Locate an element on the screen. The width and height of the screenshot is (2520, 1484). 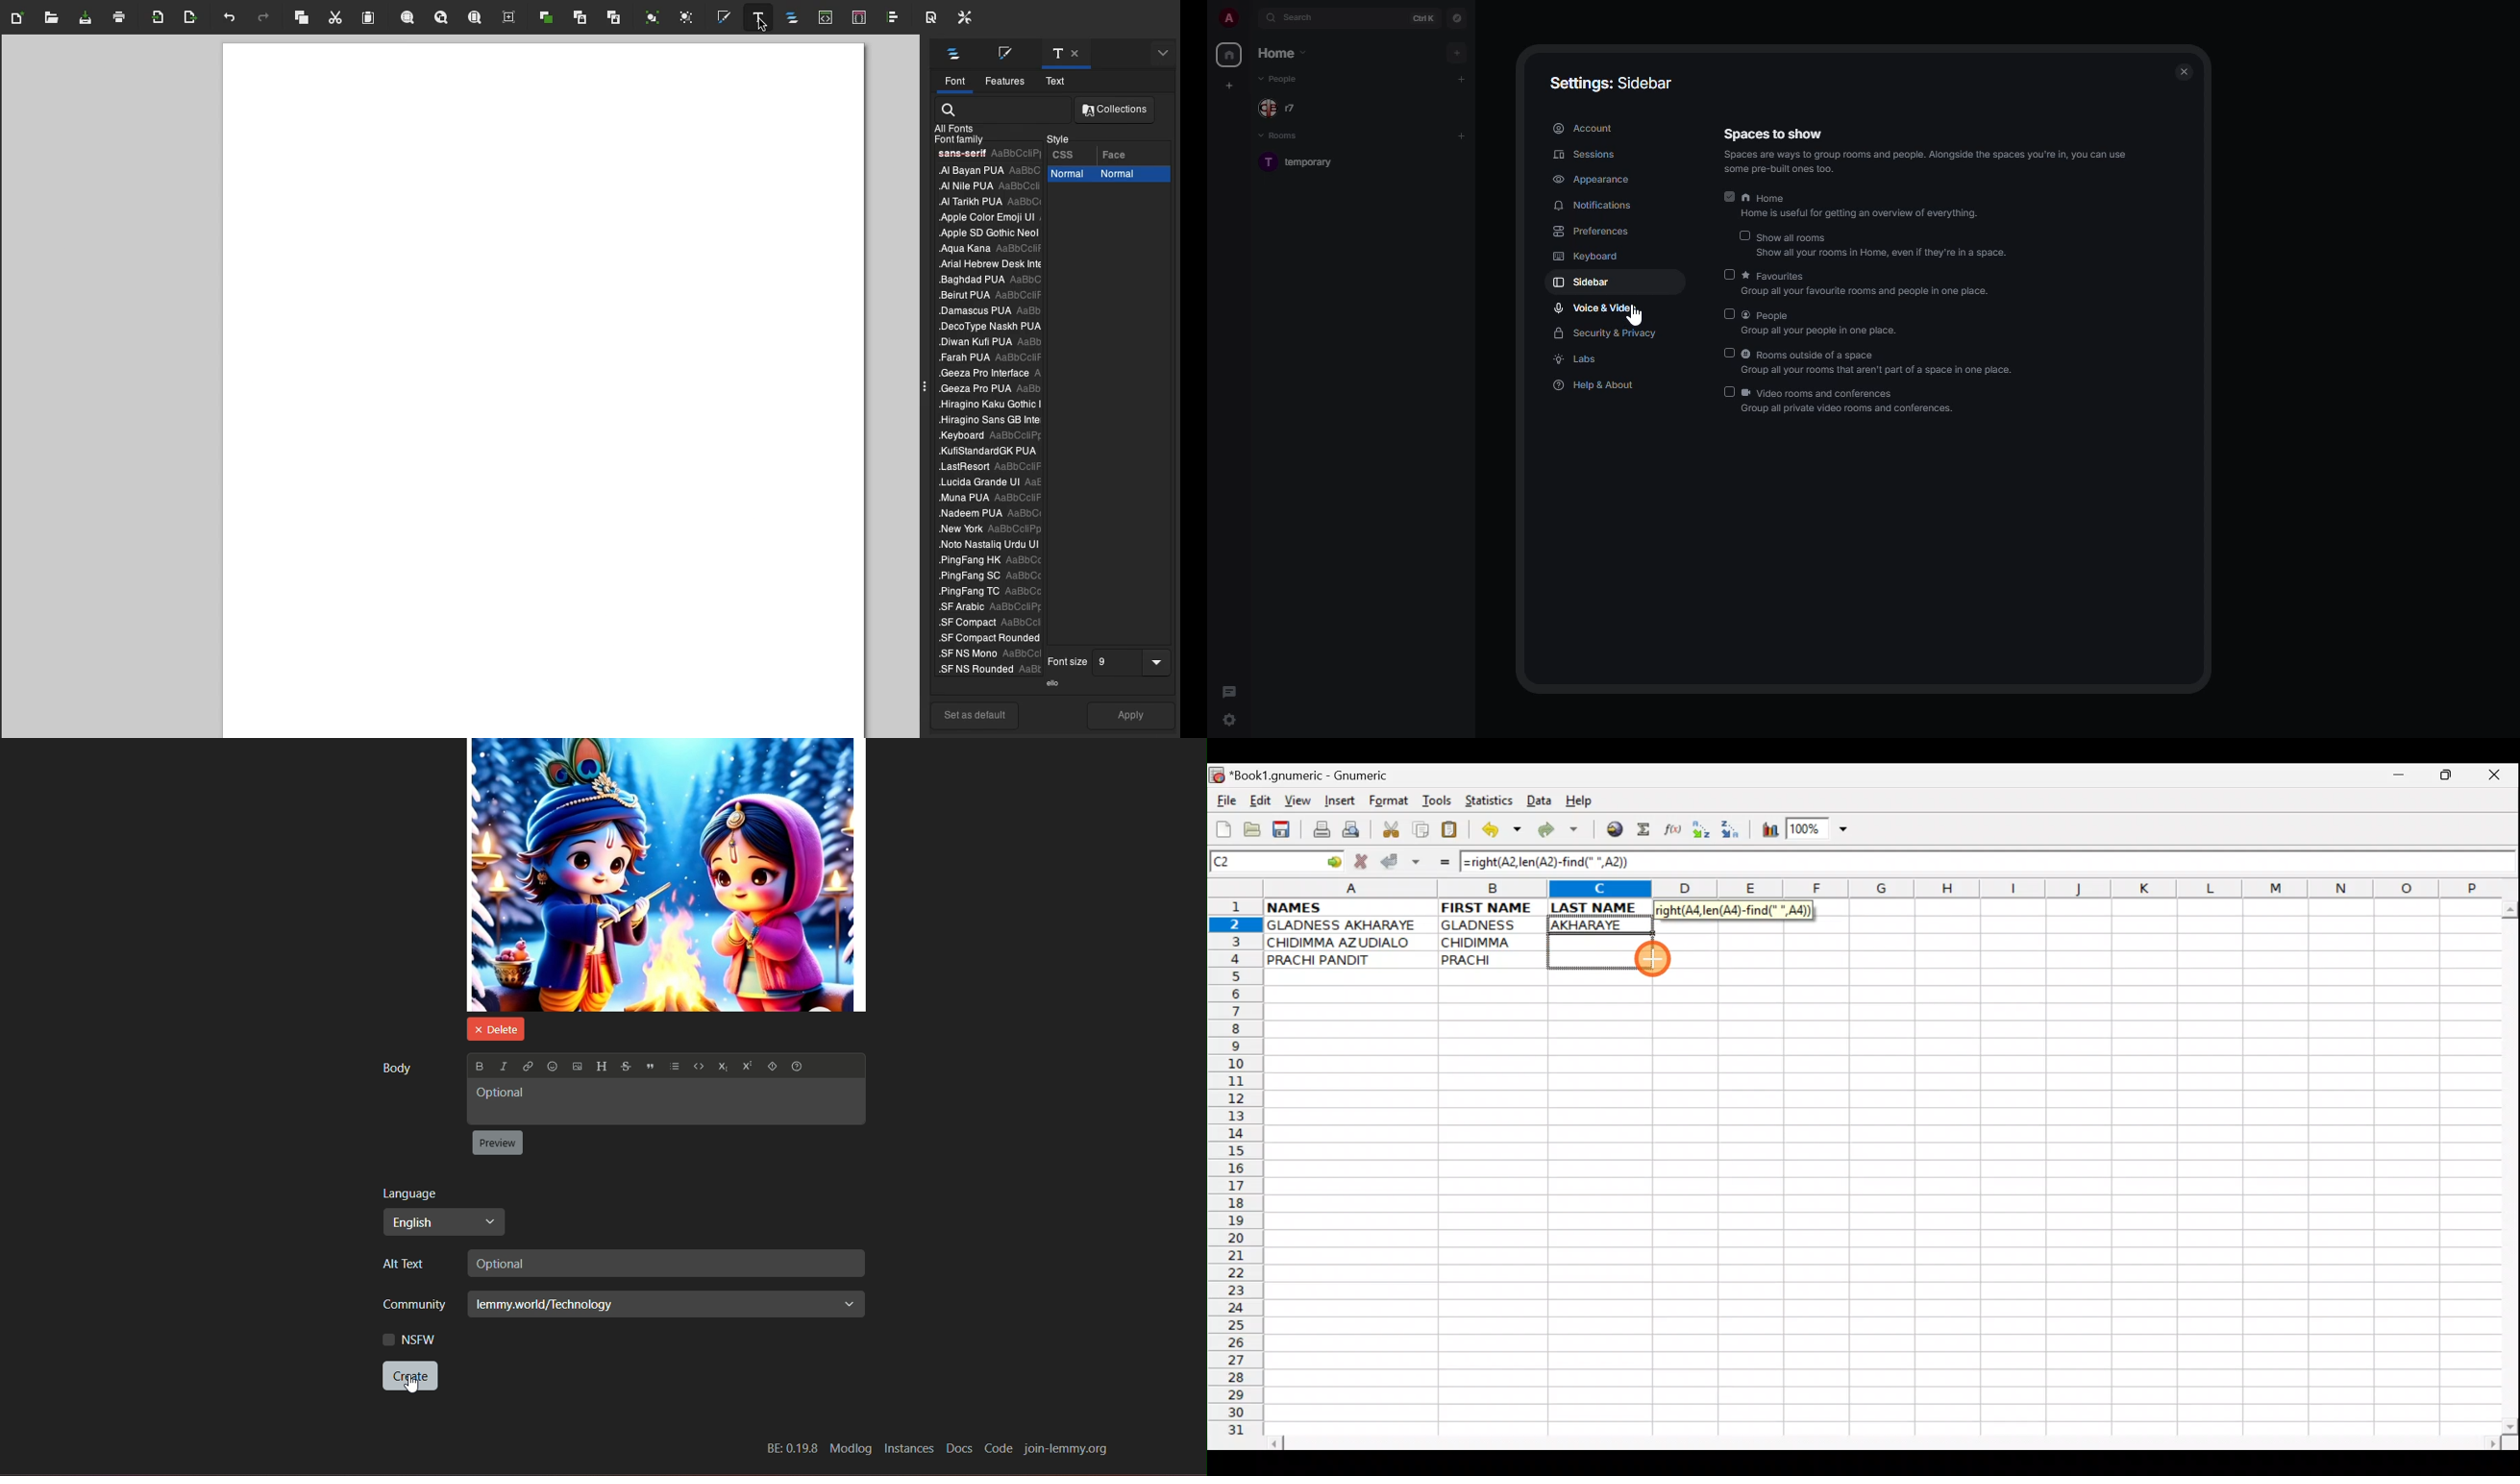
PRACHI is located at coordinates (1493, 957).